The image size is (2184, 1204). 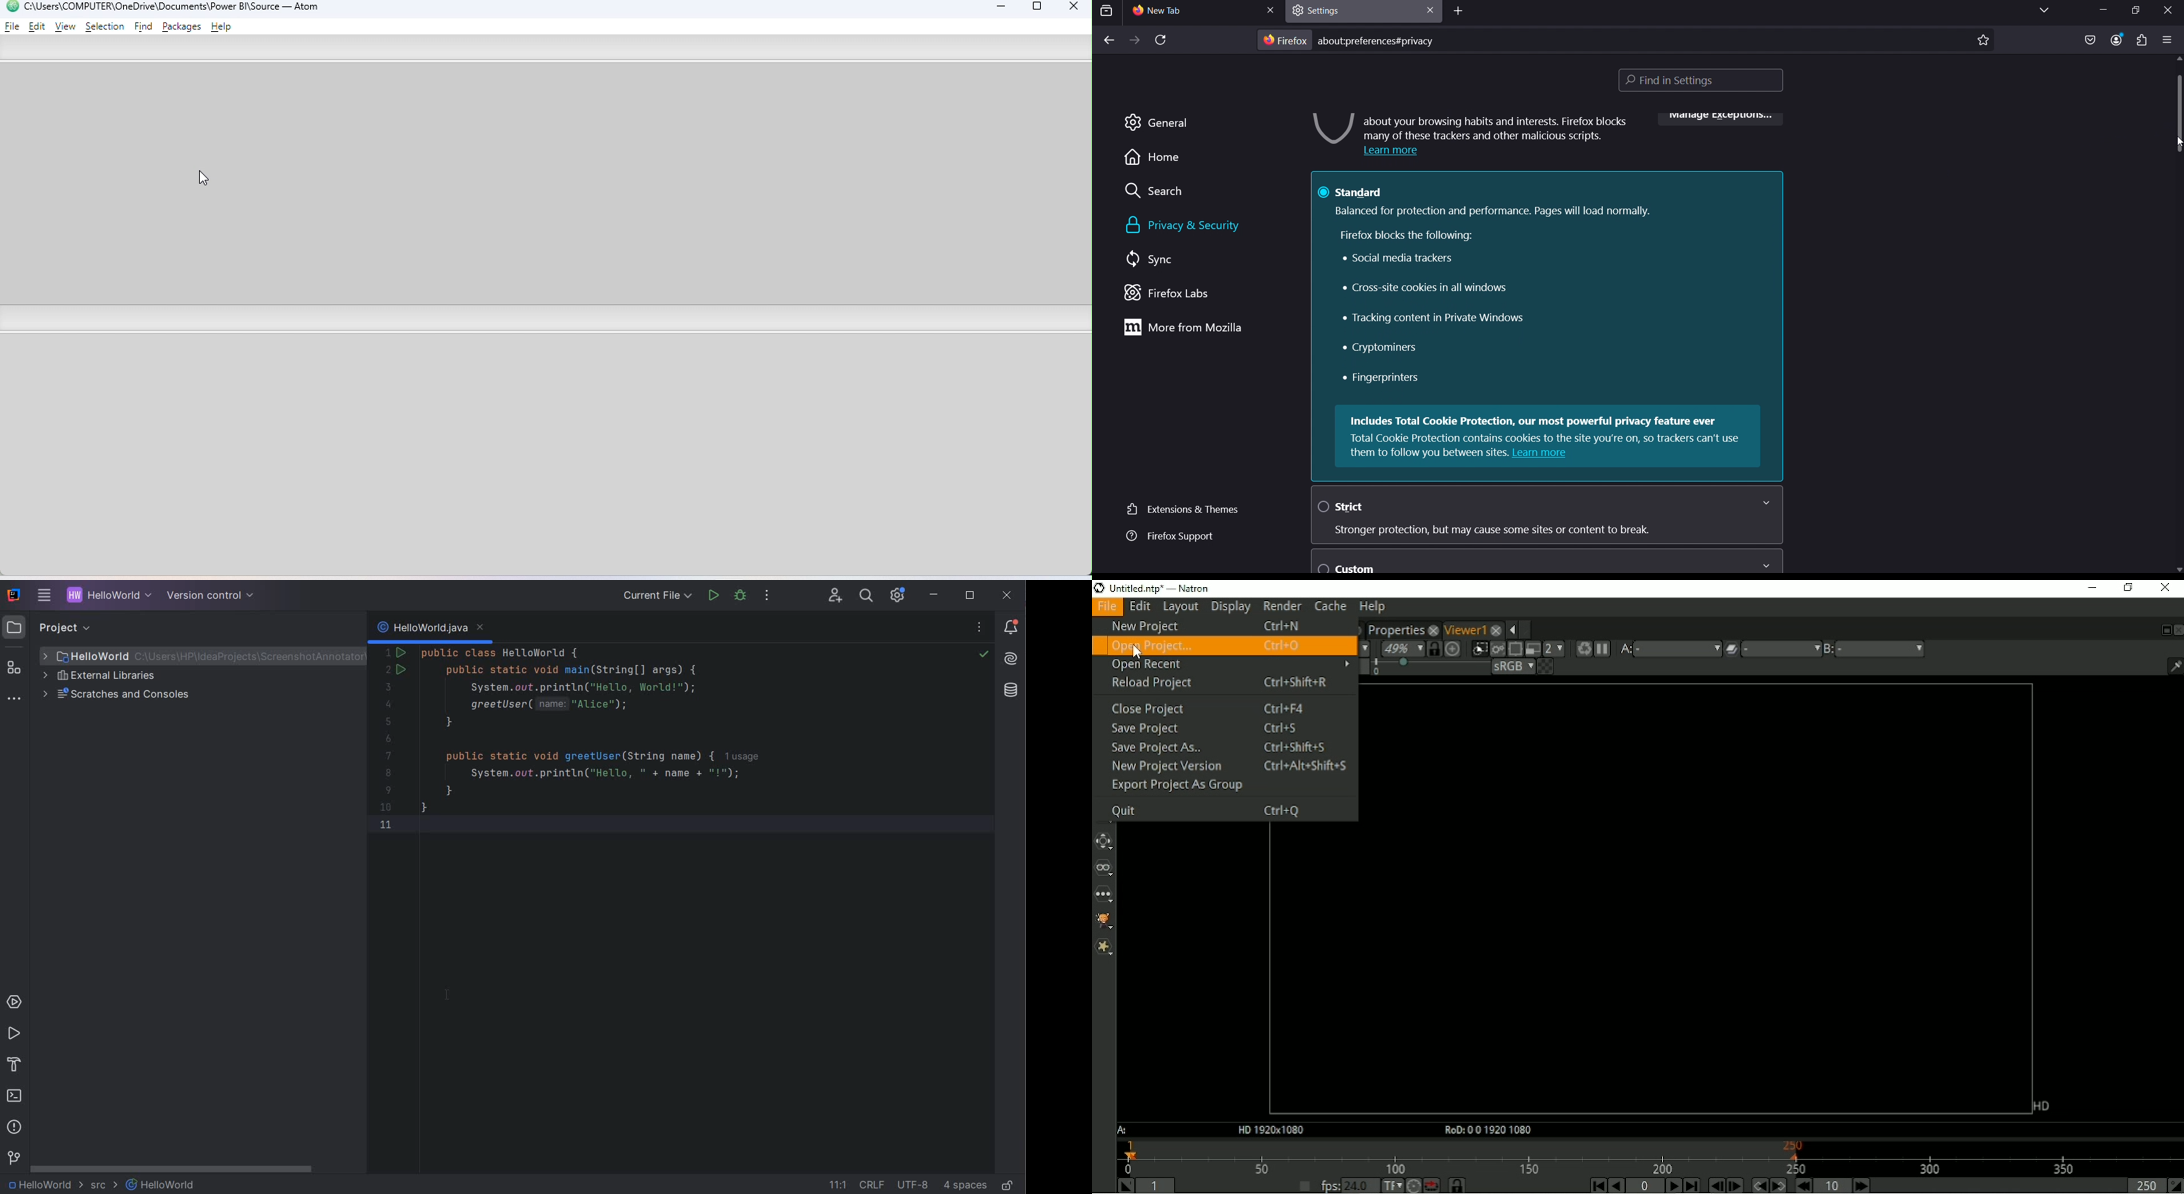 What do you see at coordinates (206, 180) in the screenshot?
I see `cursor` at bounding box center [206, 180].